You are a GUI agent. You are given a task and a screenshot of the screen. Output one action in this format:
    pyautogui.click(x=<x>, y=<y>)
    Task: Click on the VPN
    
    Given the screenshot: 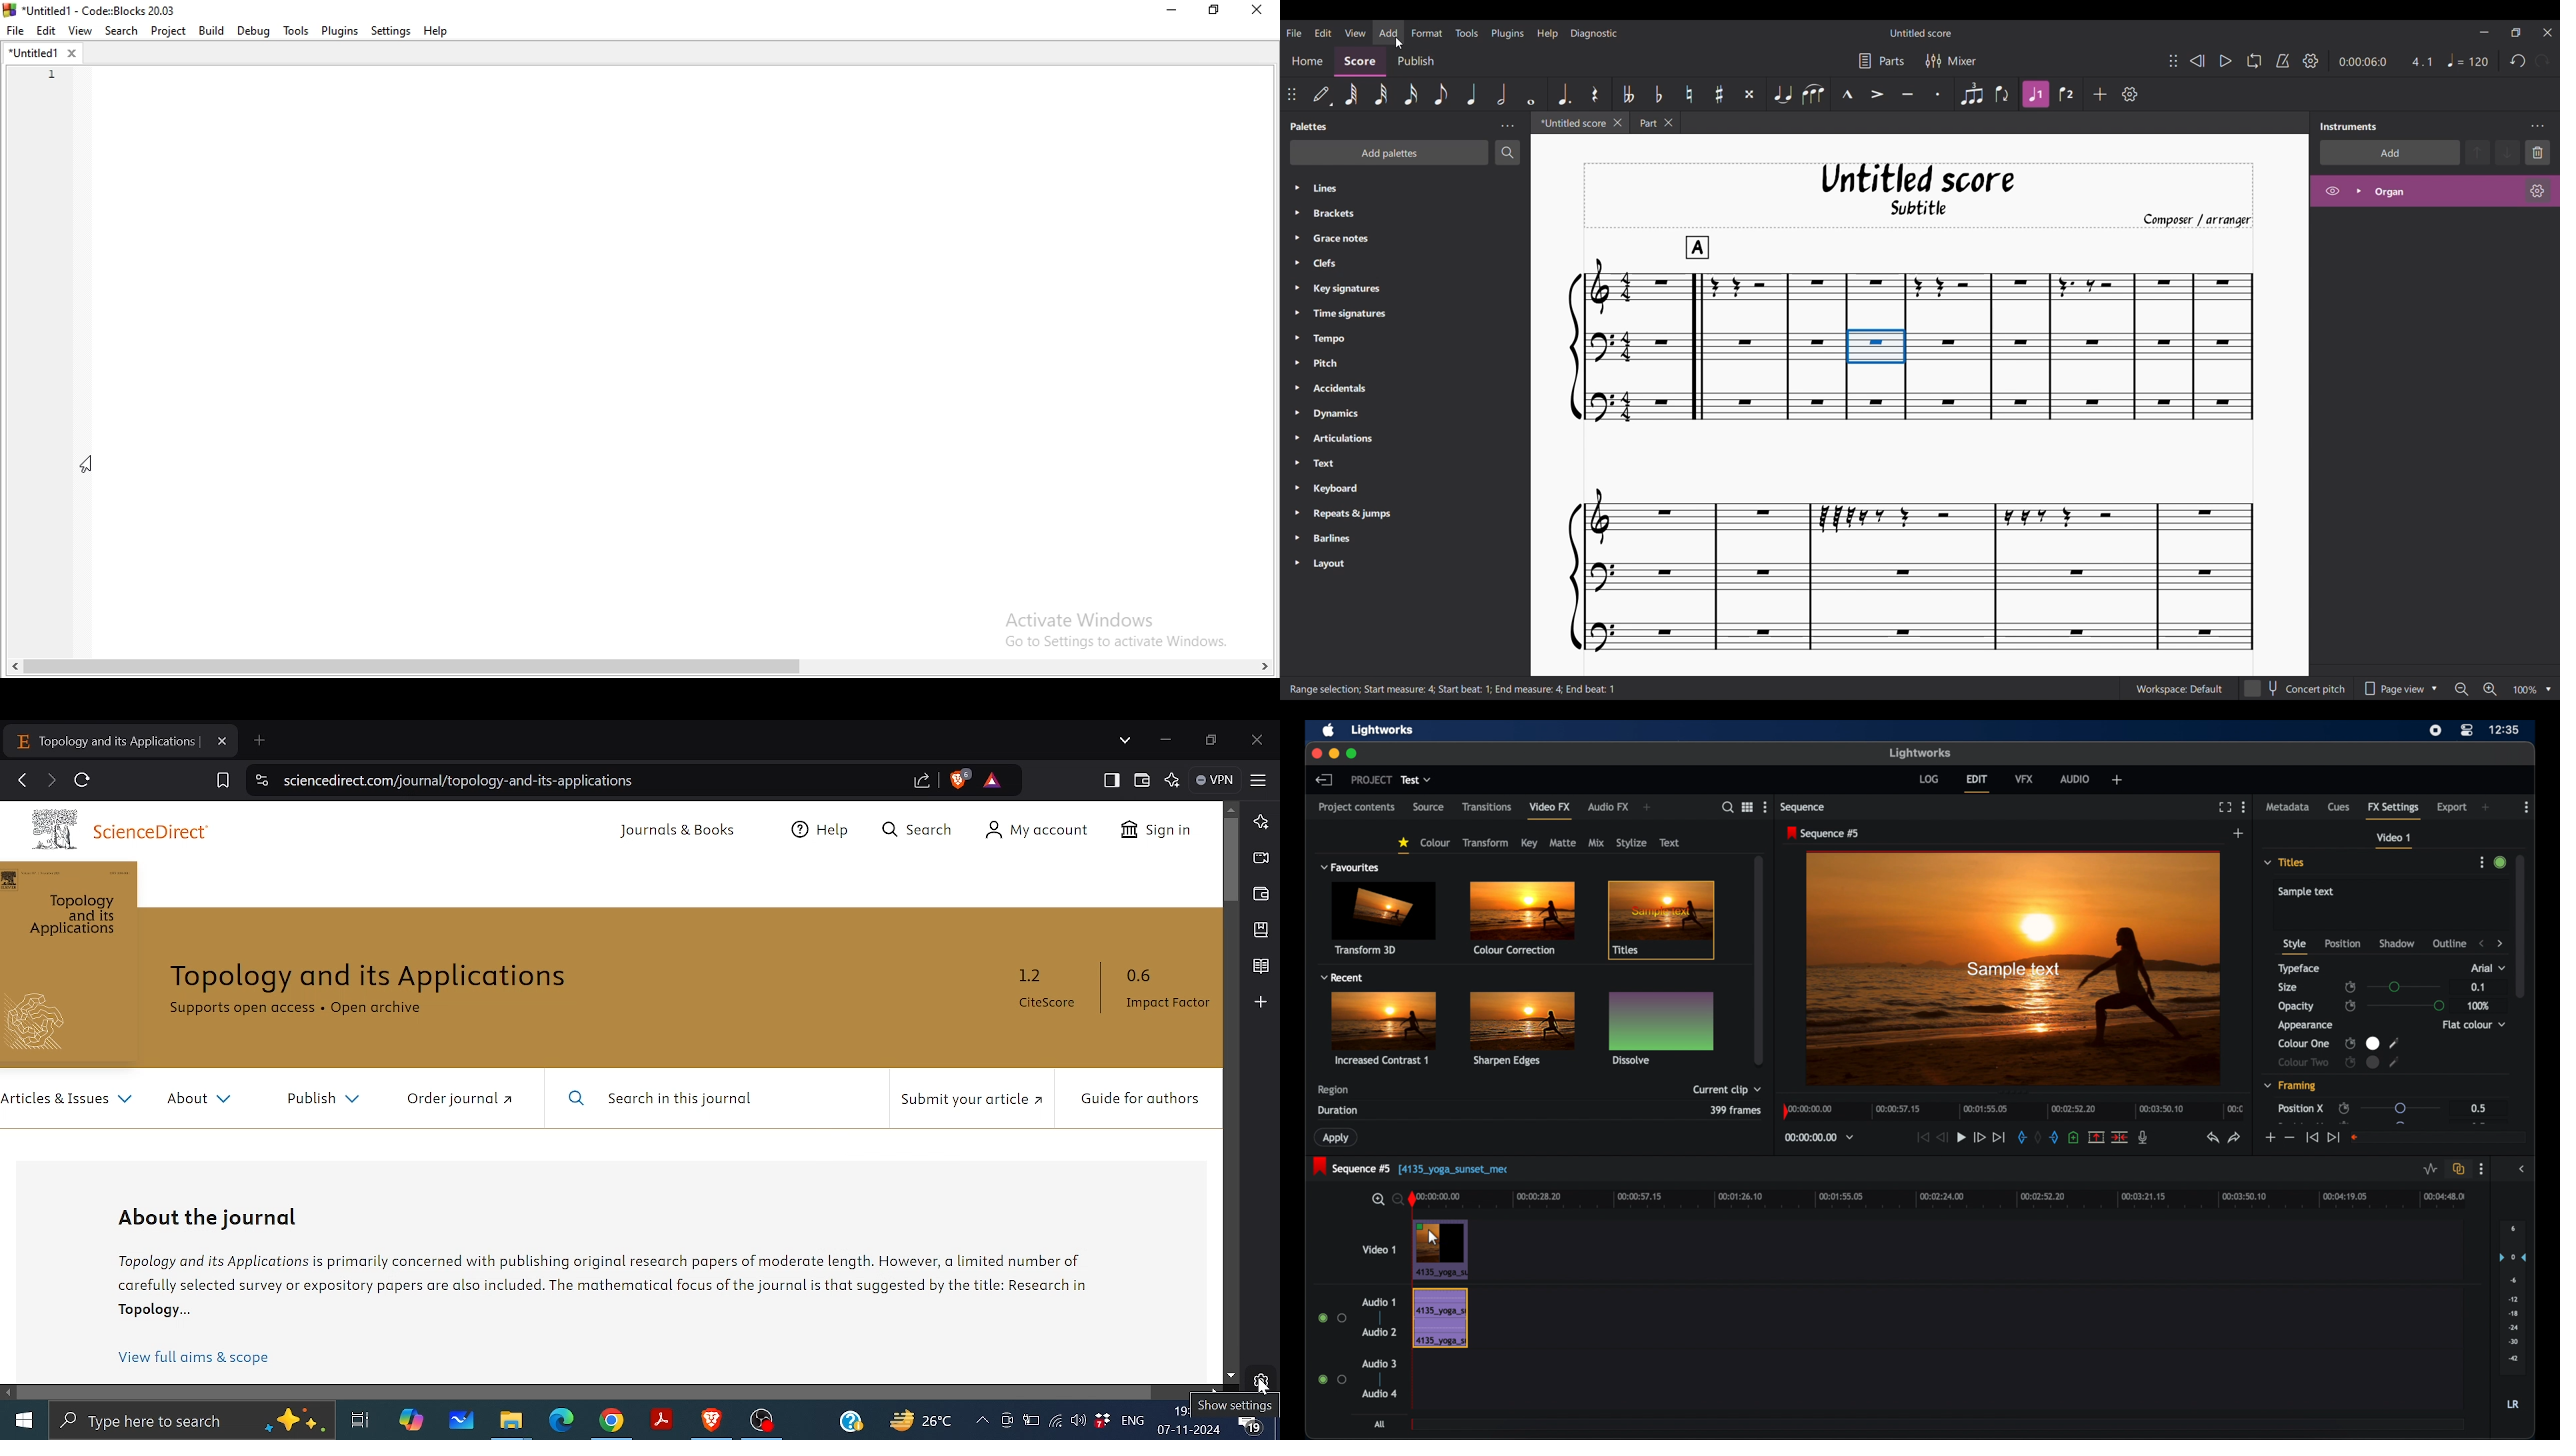 What is the action you would take?
    pyautogui.click(x=1214, y=780)
    